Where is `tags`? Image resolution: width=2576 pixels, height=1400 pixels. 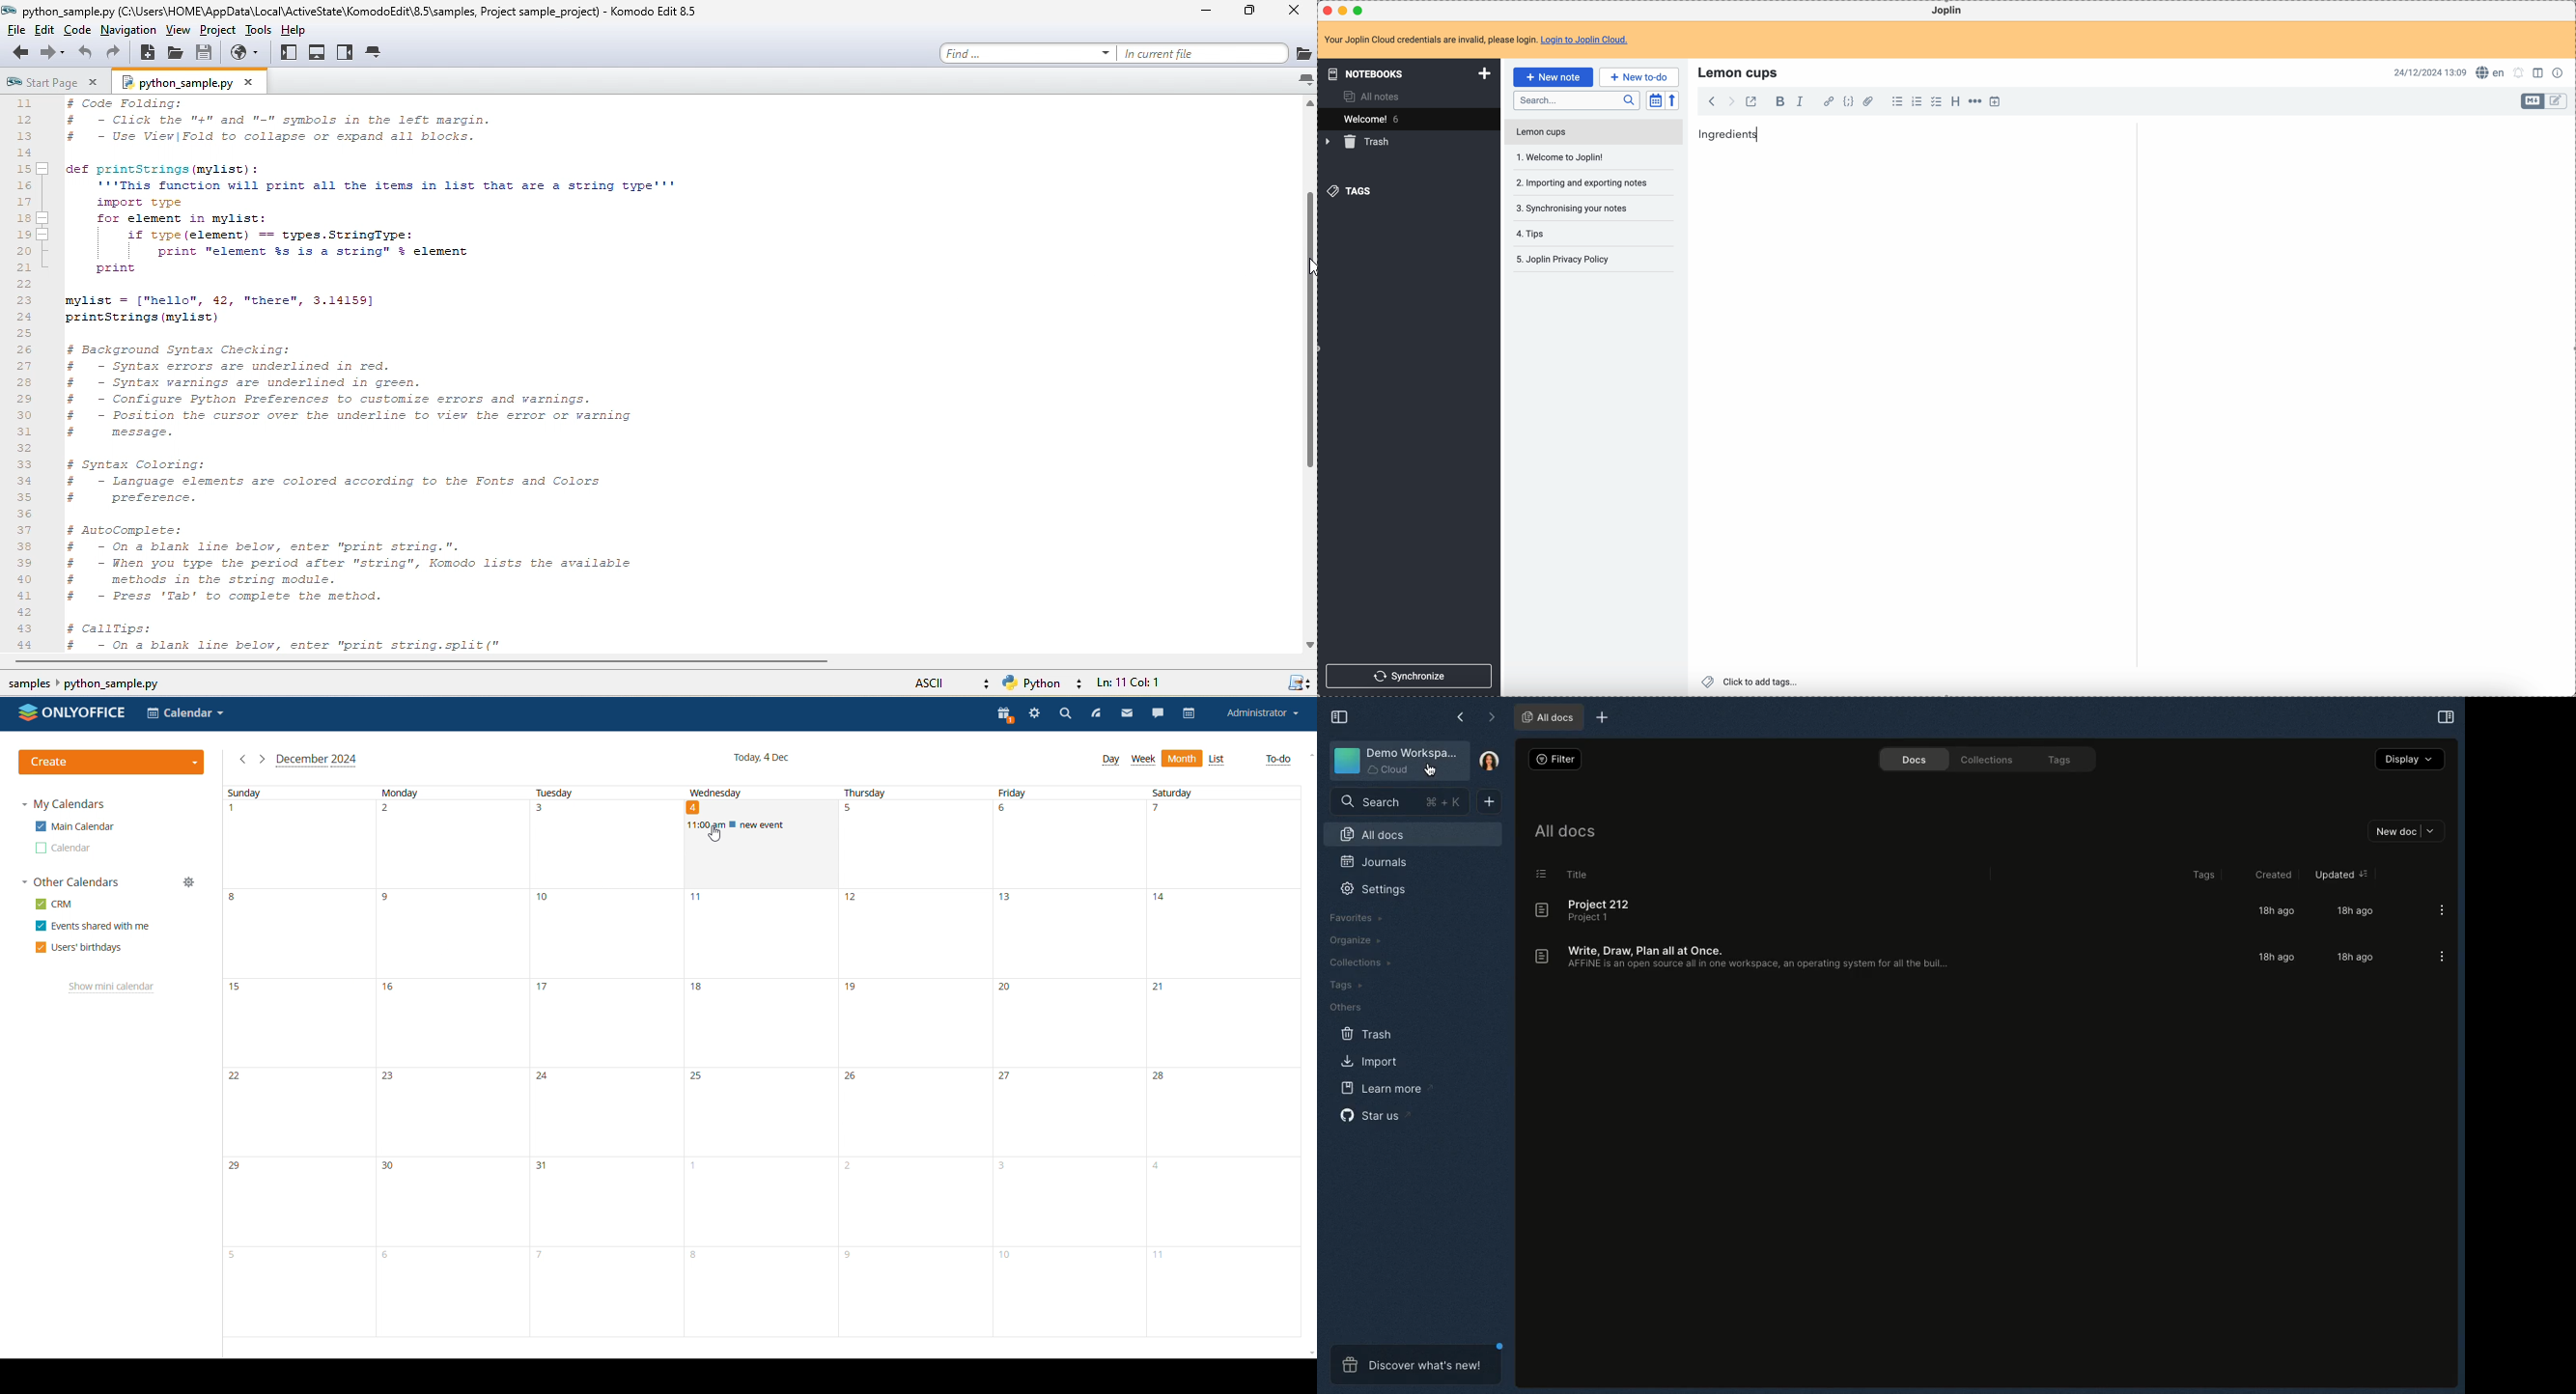
tags is located at coordinates (1352, 190).